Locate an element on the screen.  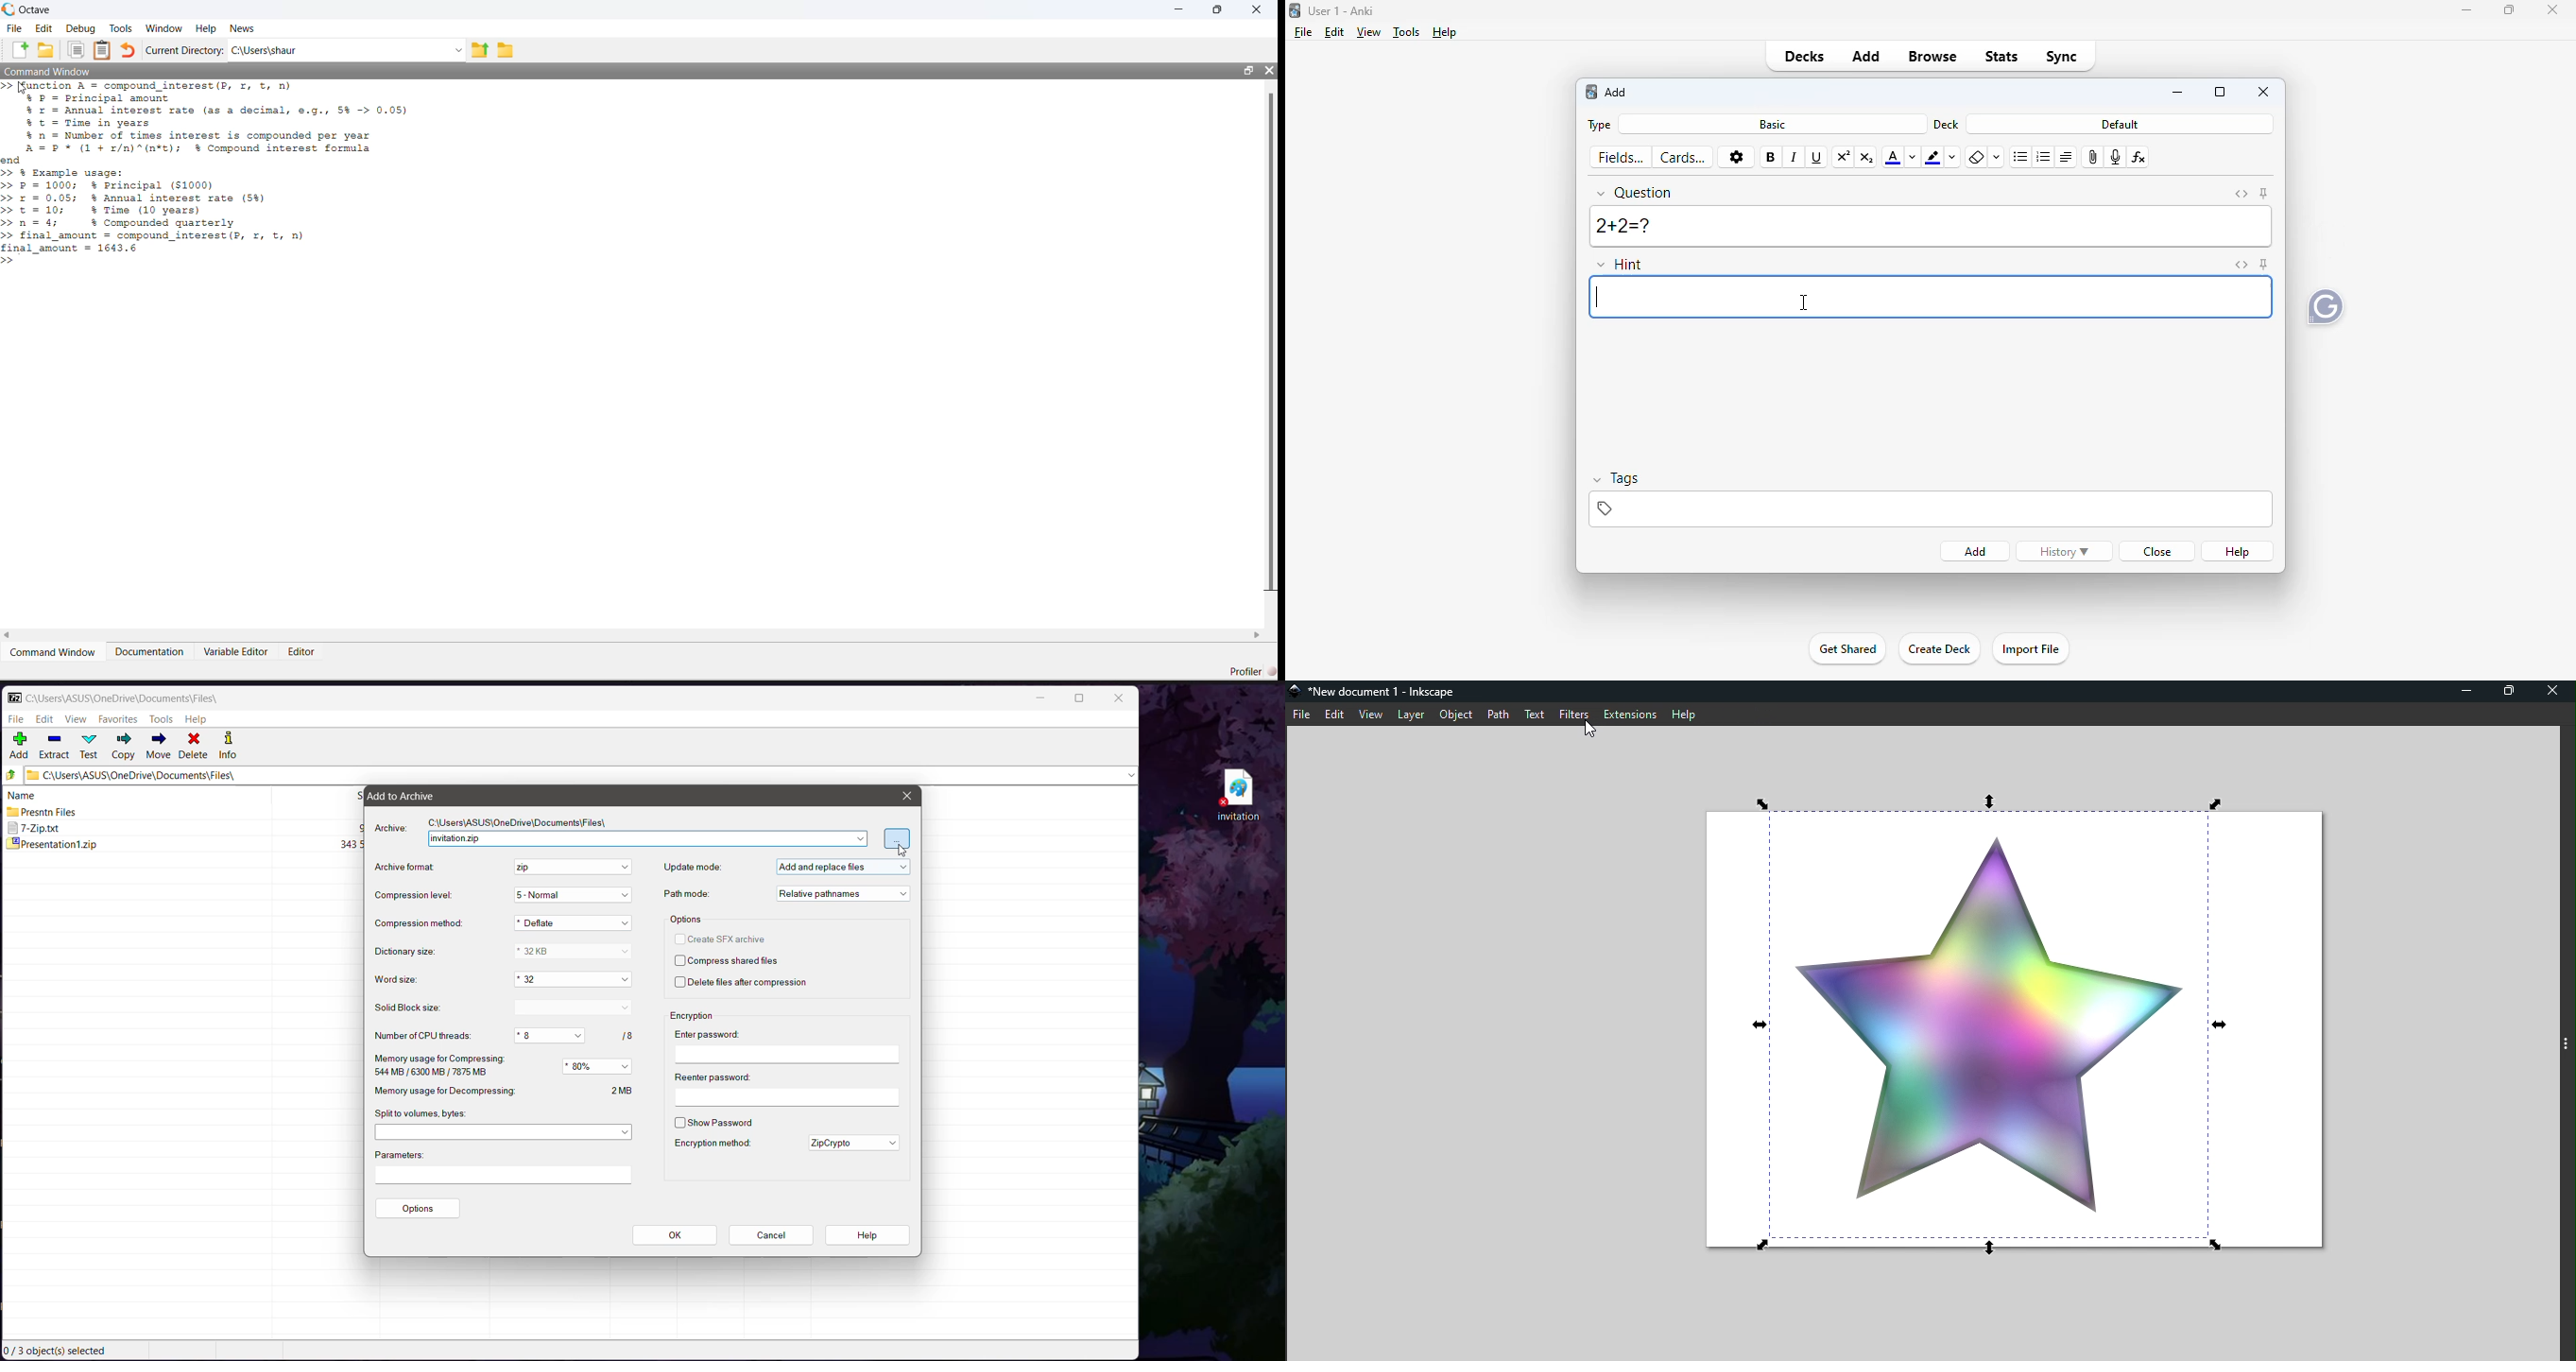
Minimize is located at coordinates (1180, 9).